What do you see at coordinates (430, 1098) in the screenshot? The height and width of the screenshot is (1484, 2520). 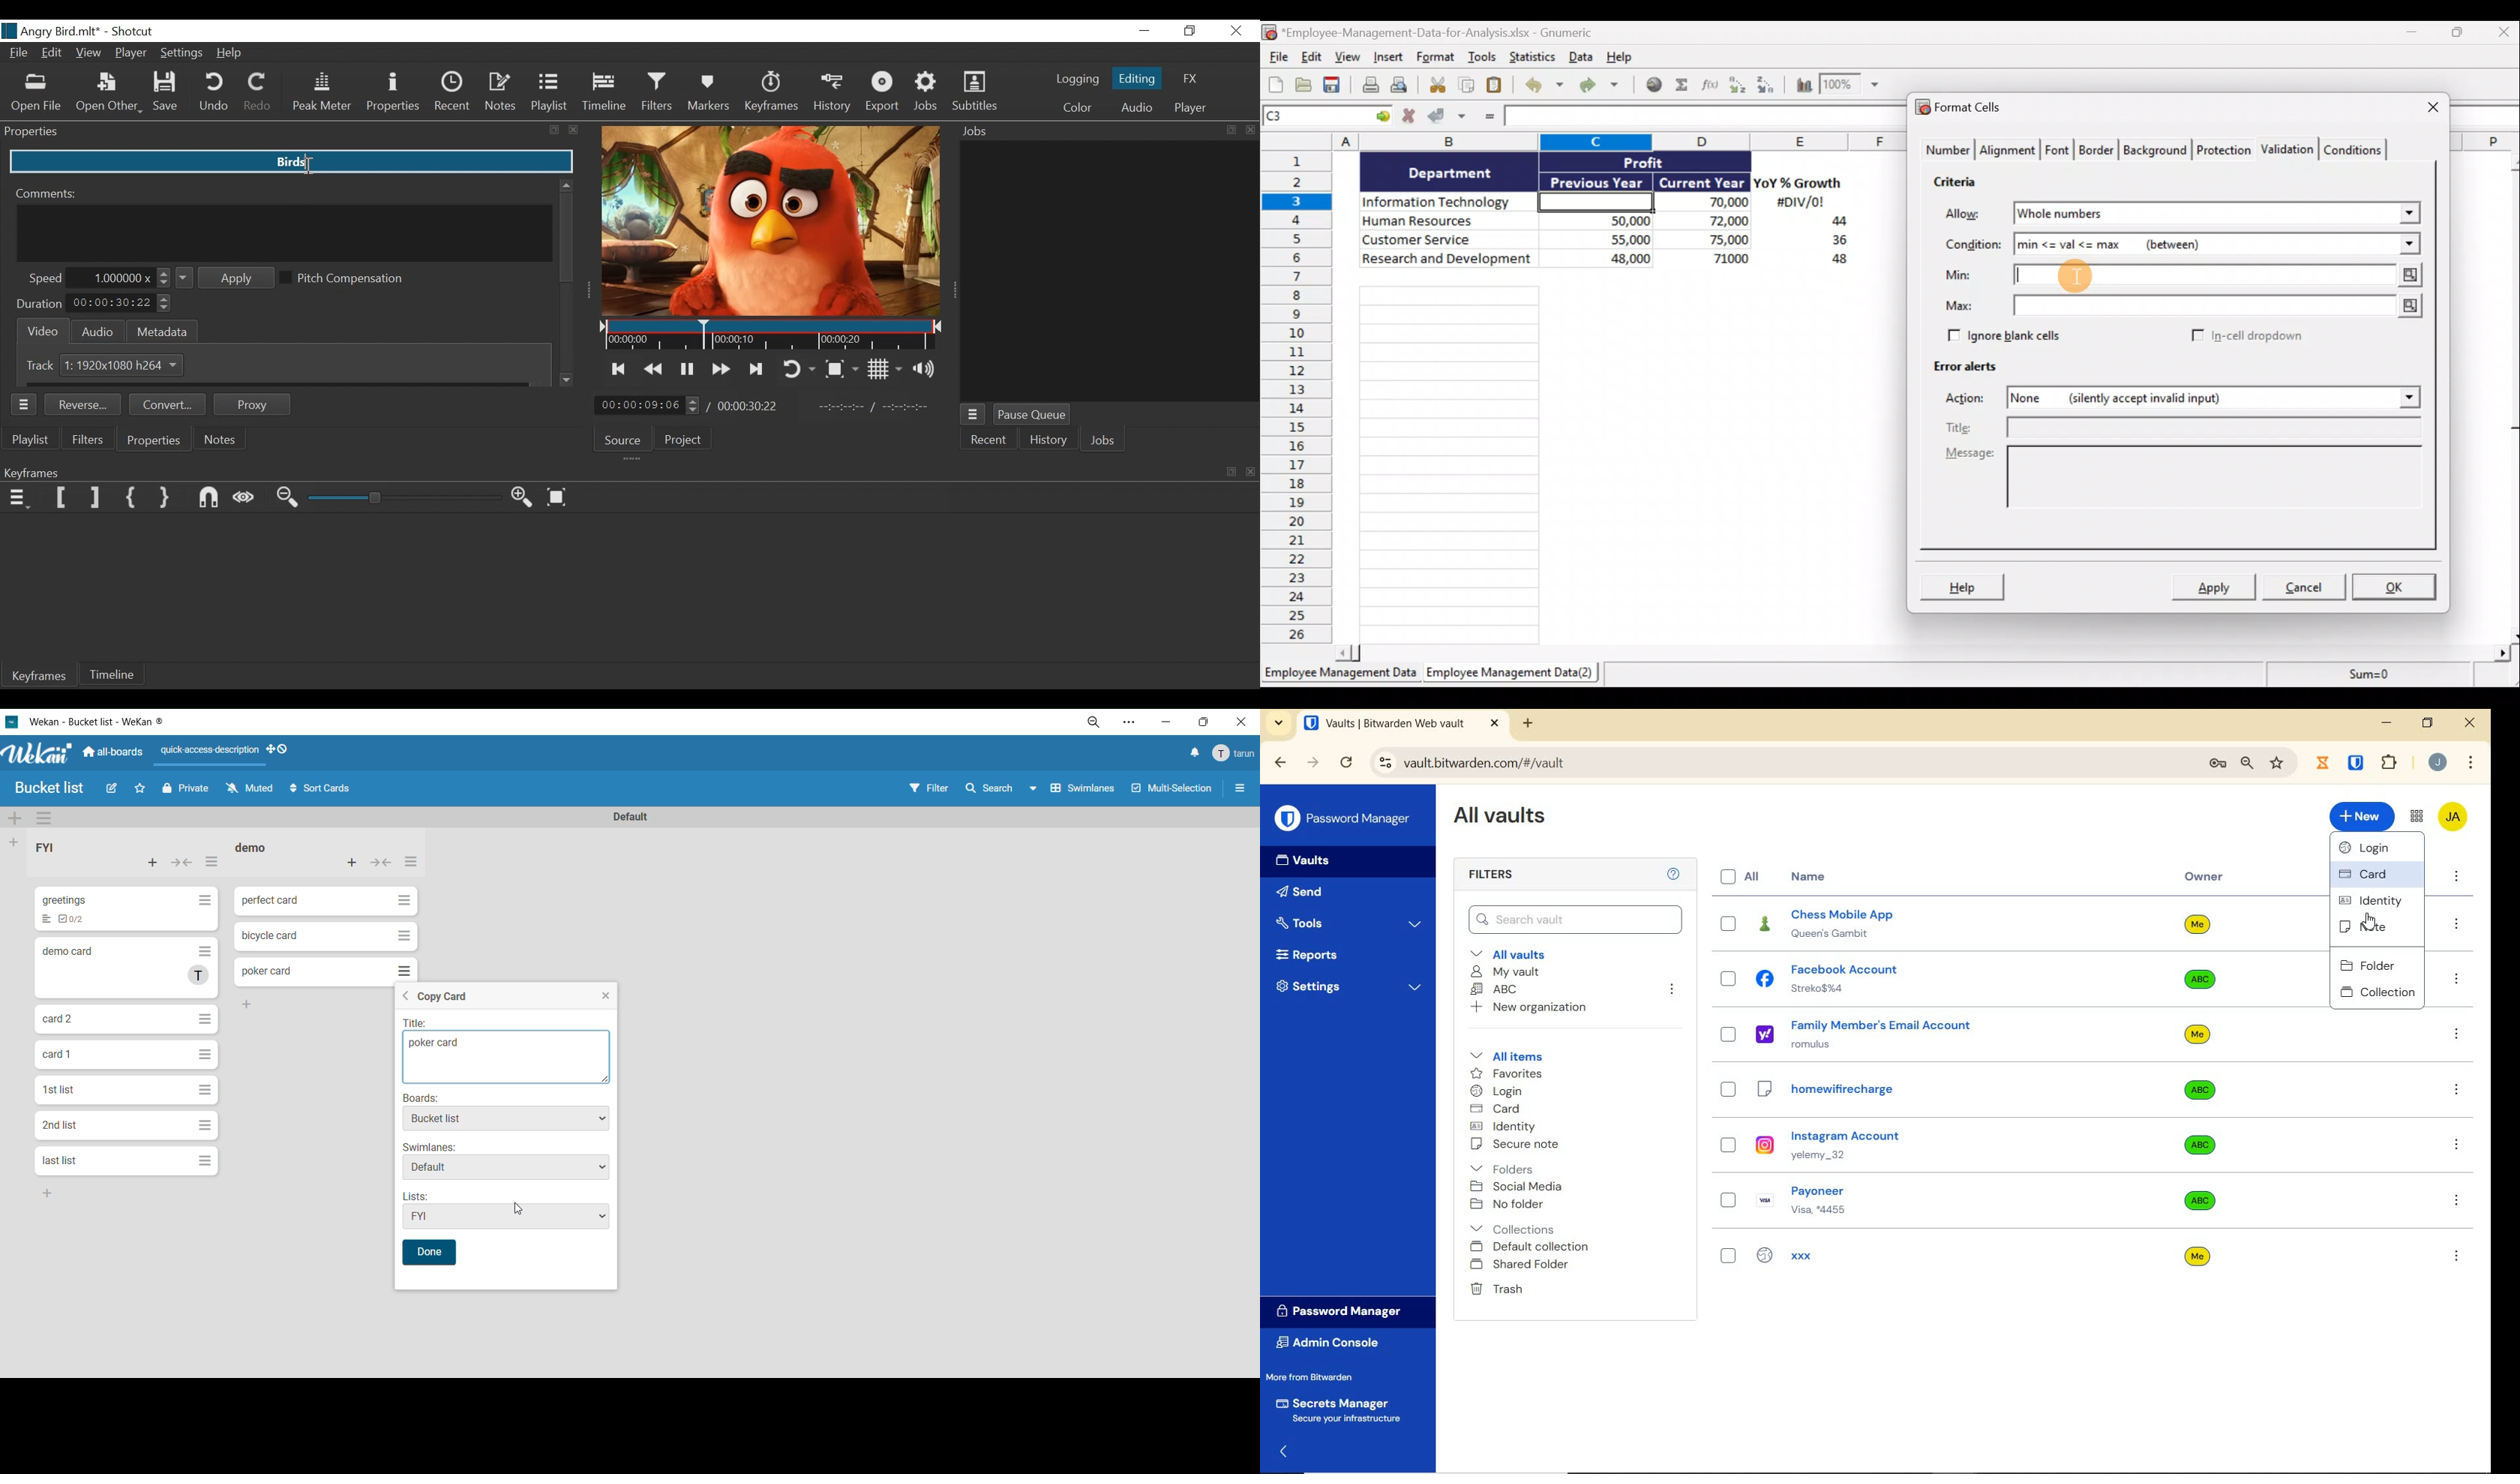 I see `Board:` at bounding box center [430, 1098].